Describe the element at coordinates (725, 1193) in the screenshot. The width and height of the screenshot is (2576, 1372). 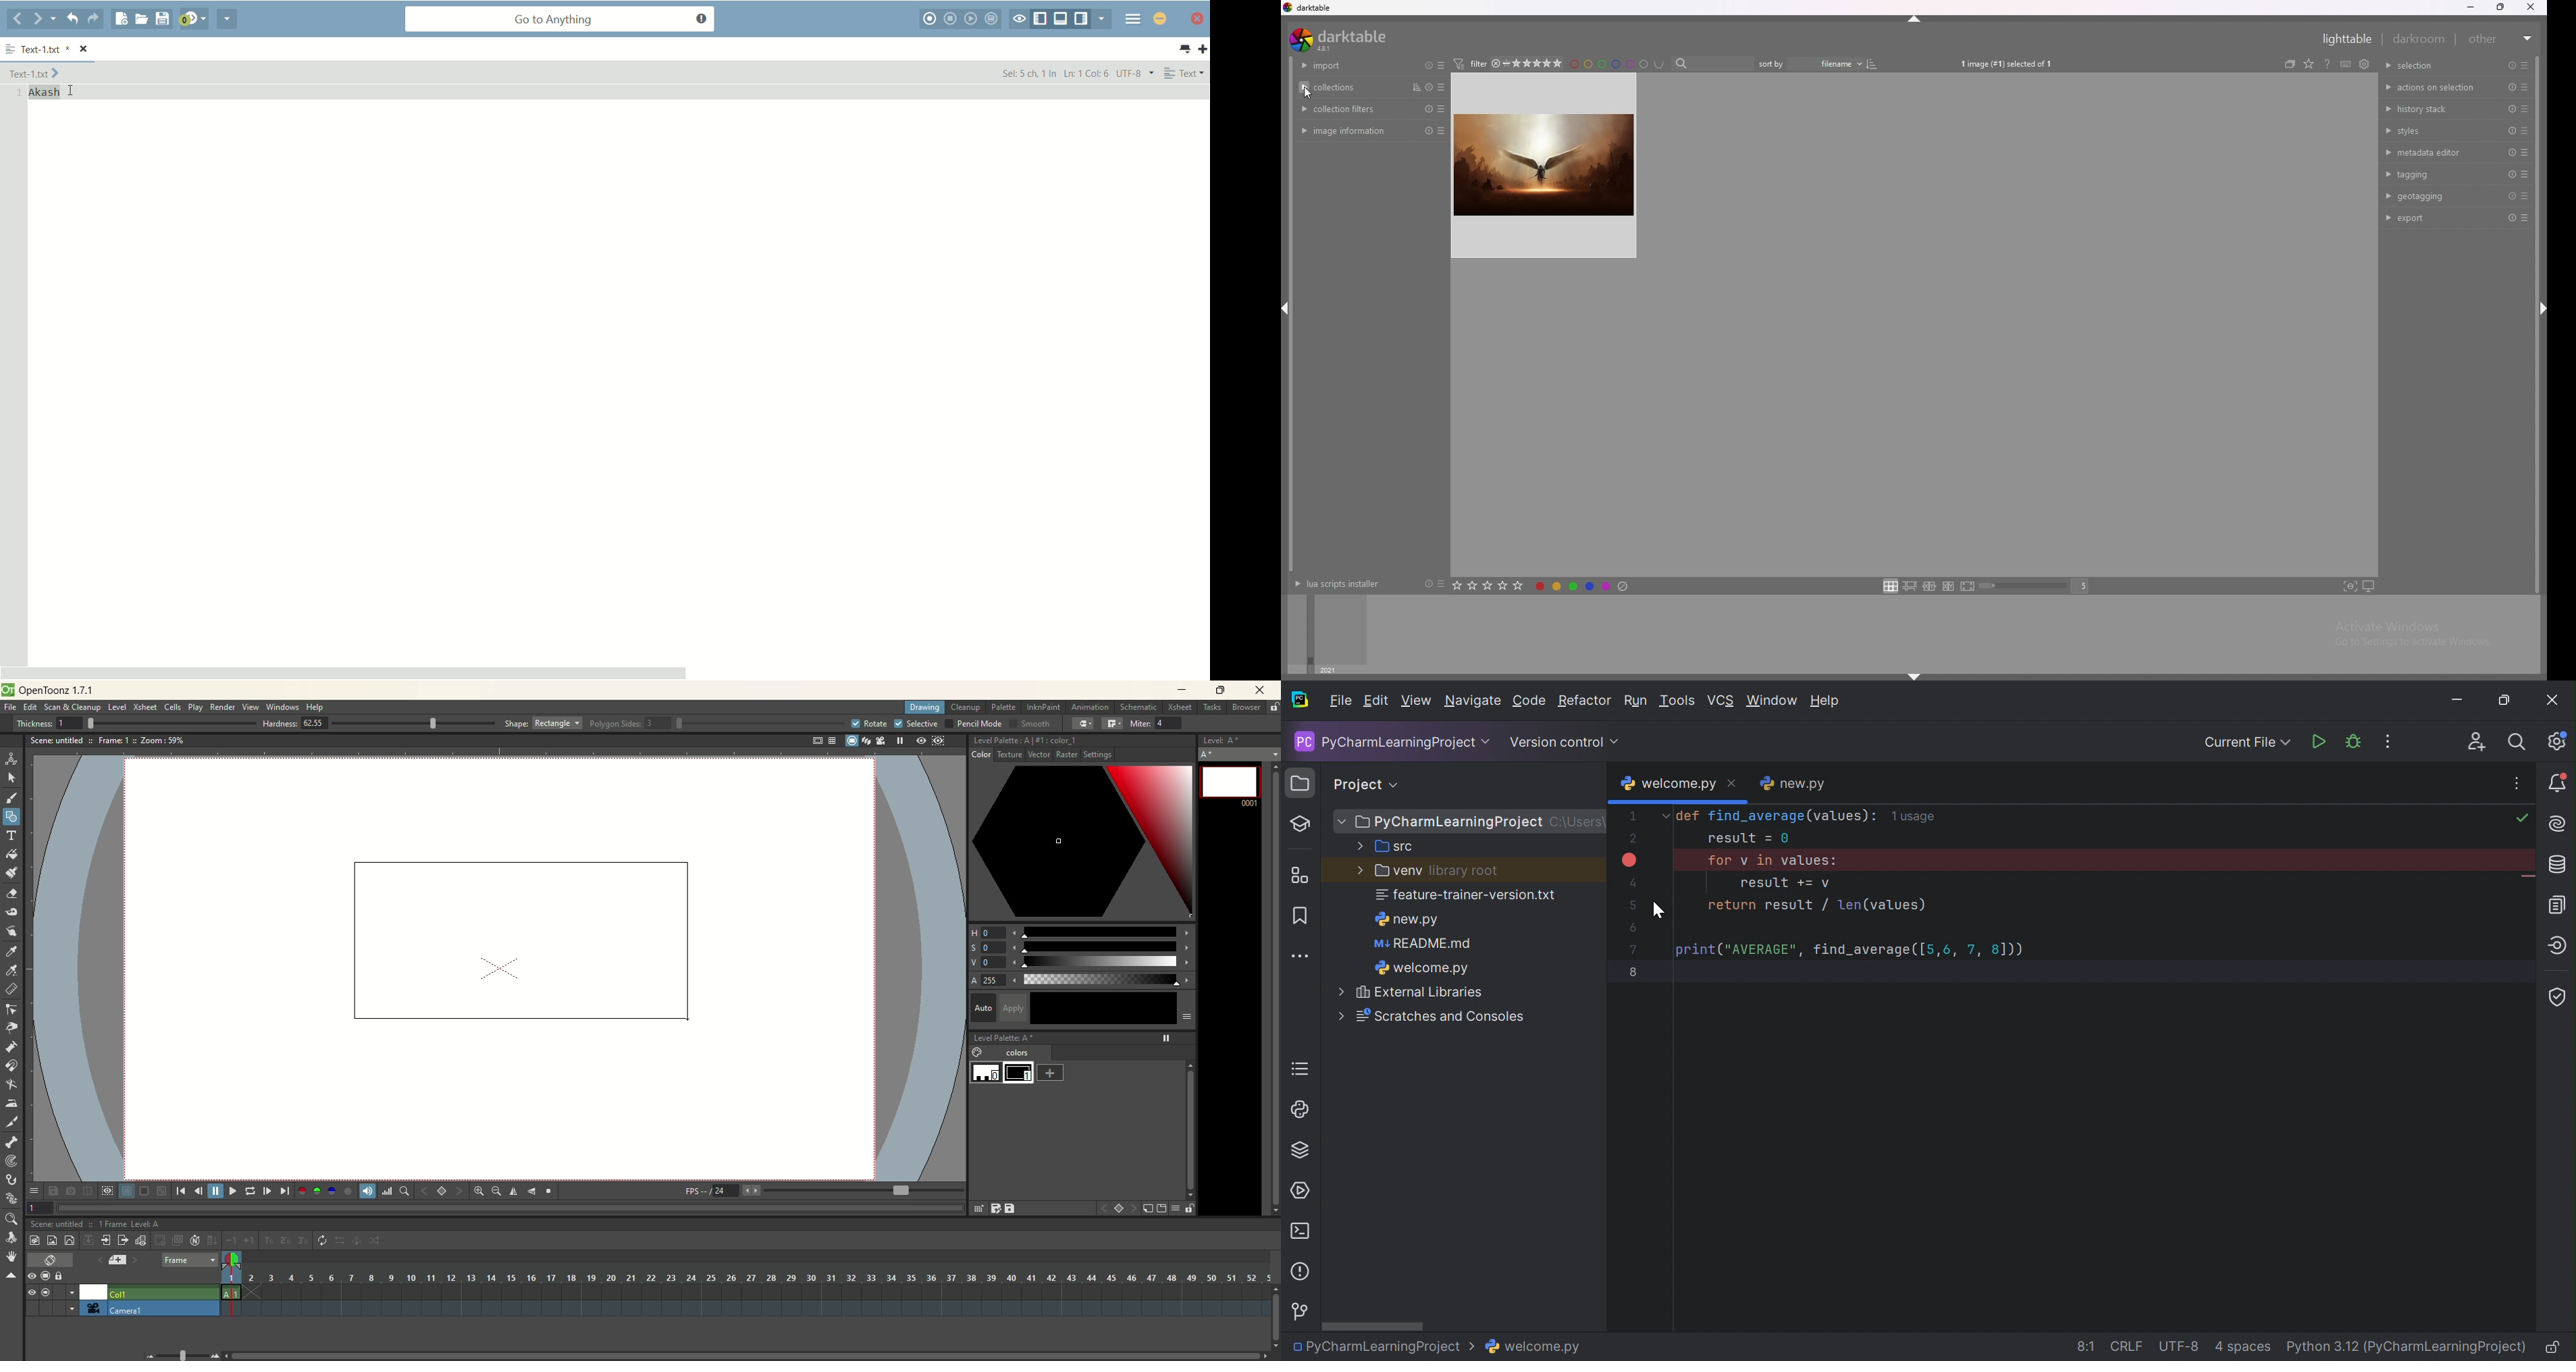
I see `playback frame rate` at that location.